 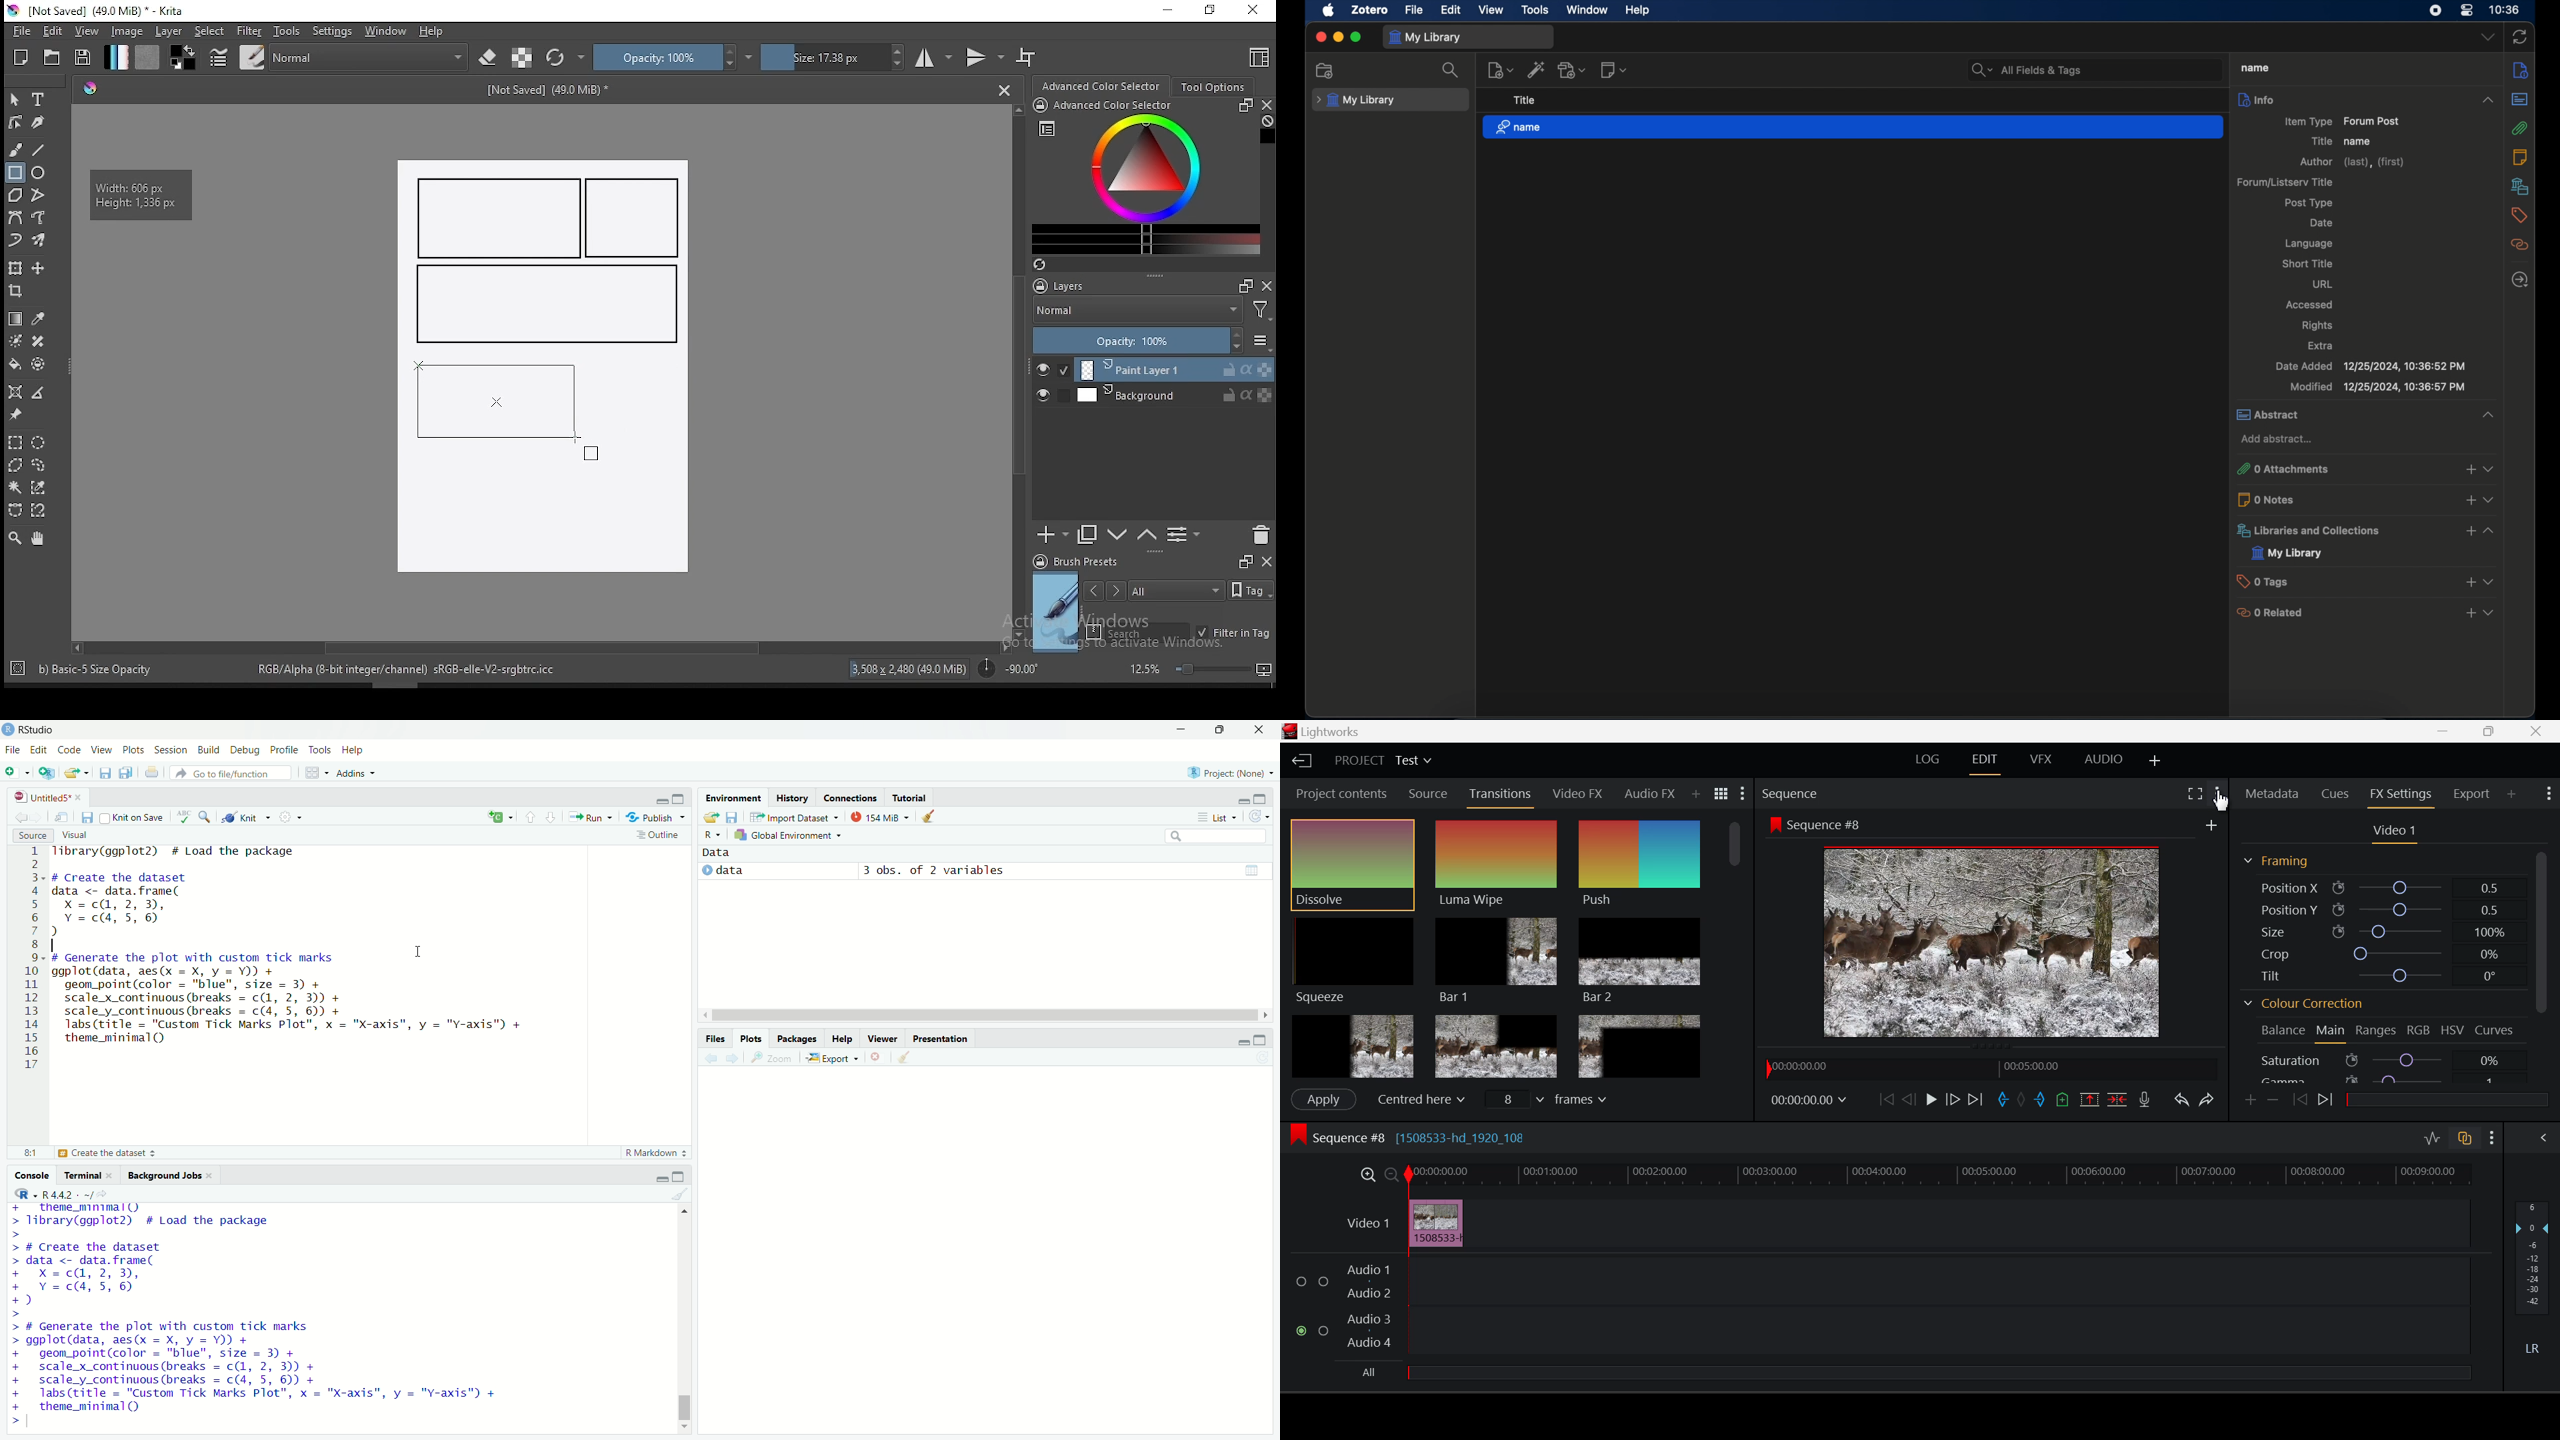 I want to click on history, so click(x=791, y=797).